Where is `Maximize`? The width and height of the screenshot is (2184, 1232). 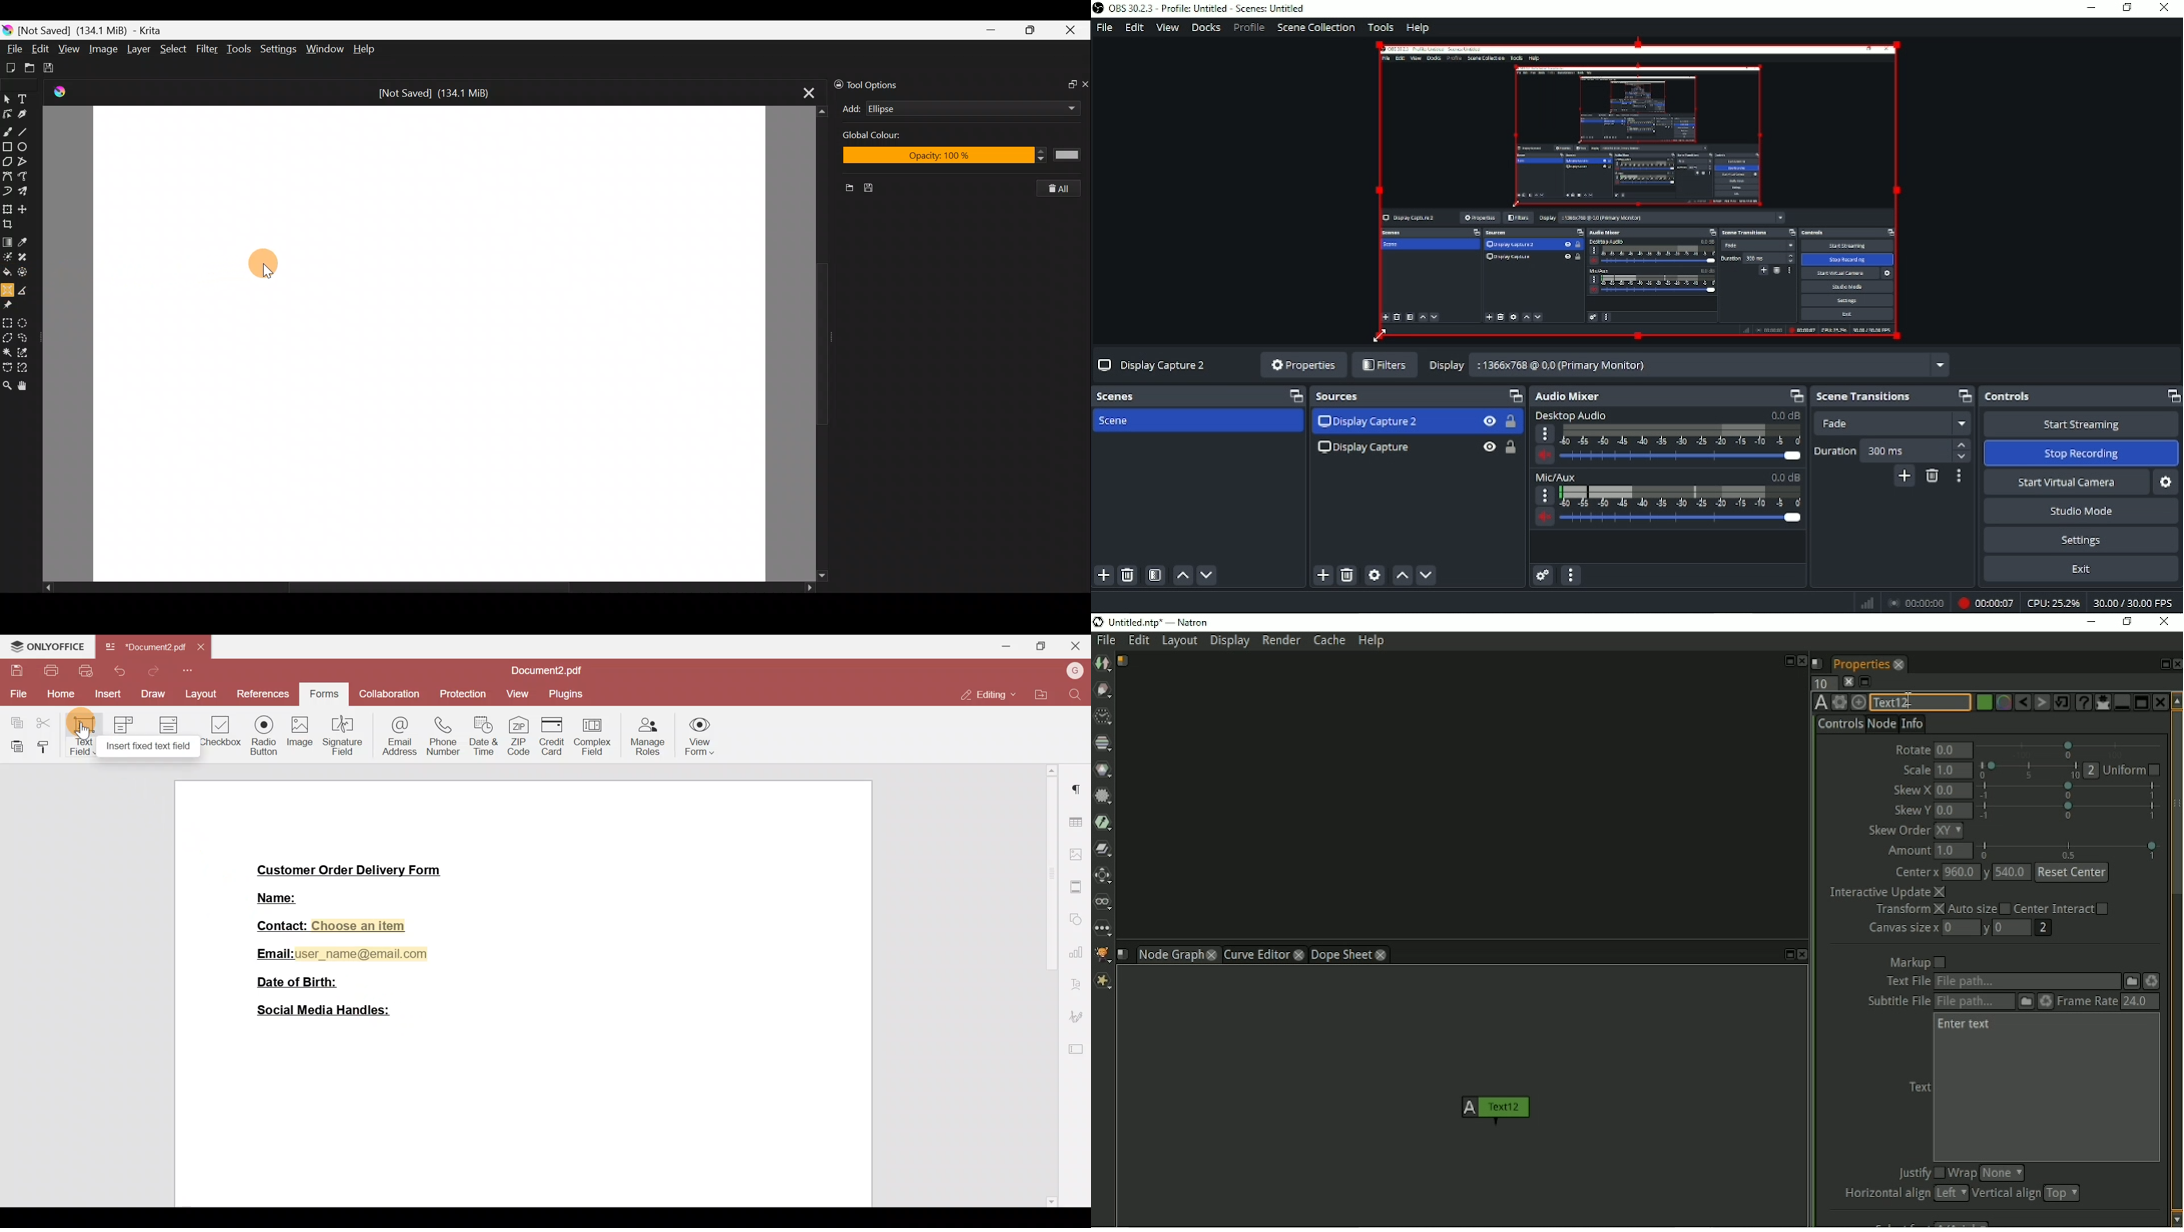
Maximize is located at coordinates (1046, 645).